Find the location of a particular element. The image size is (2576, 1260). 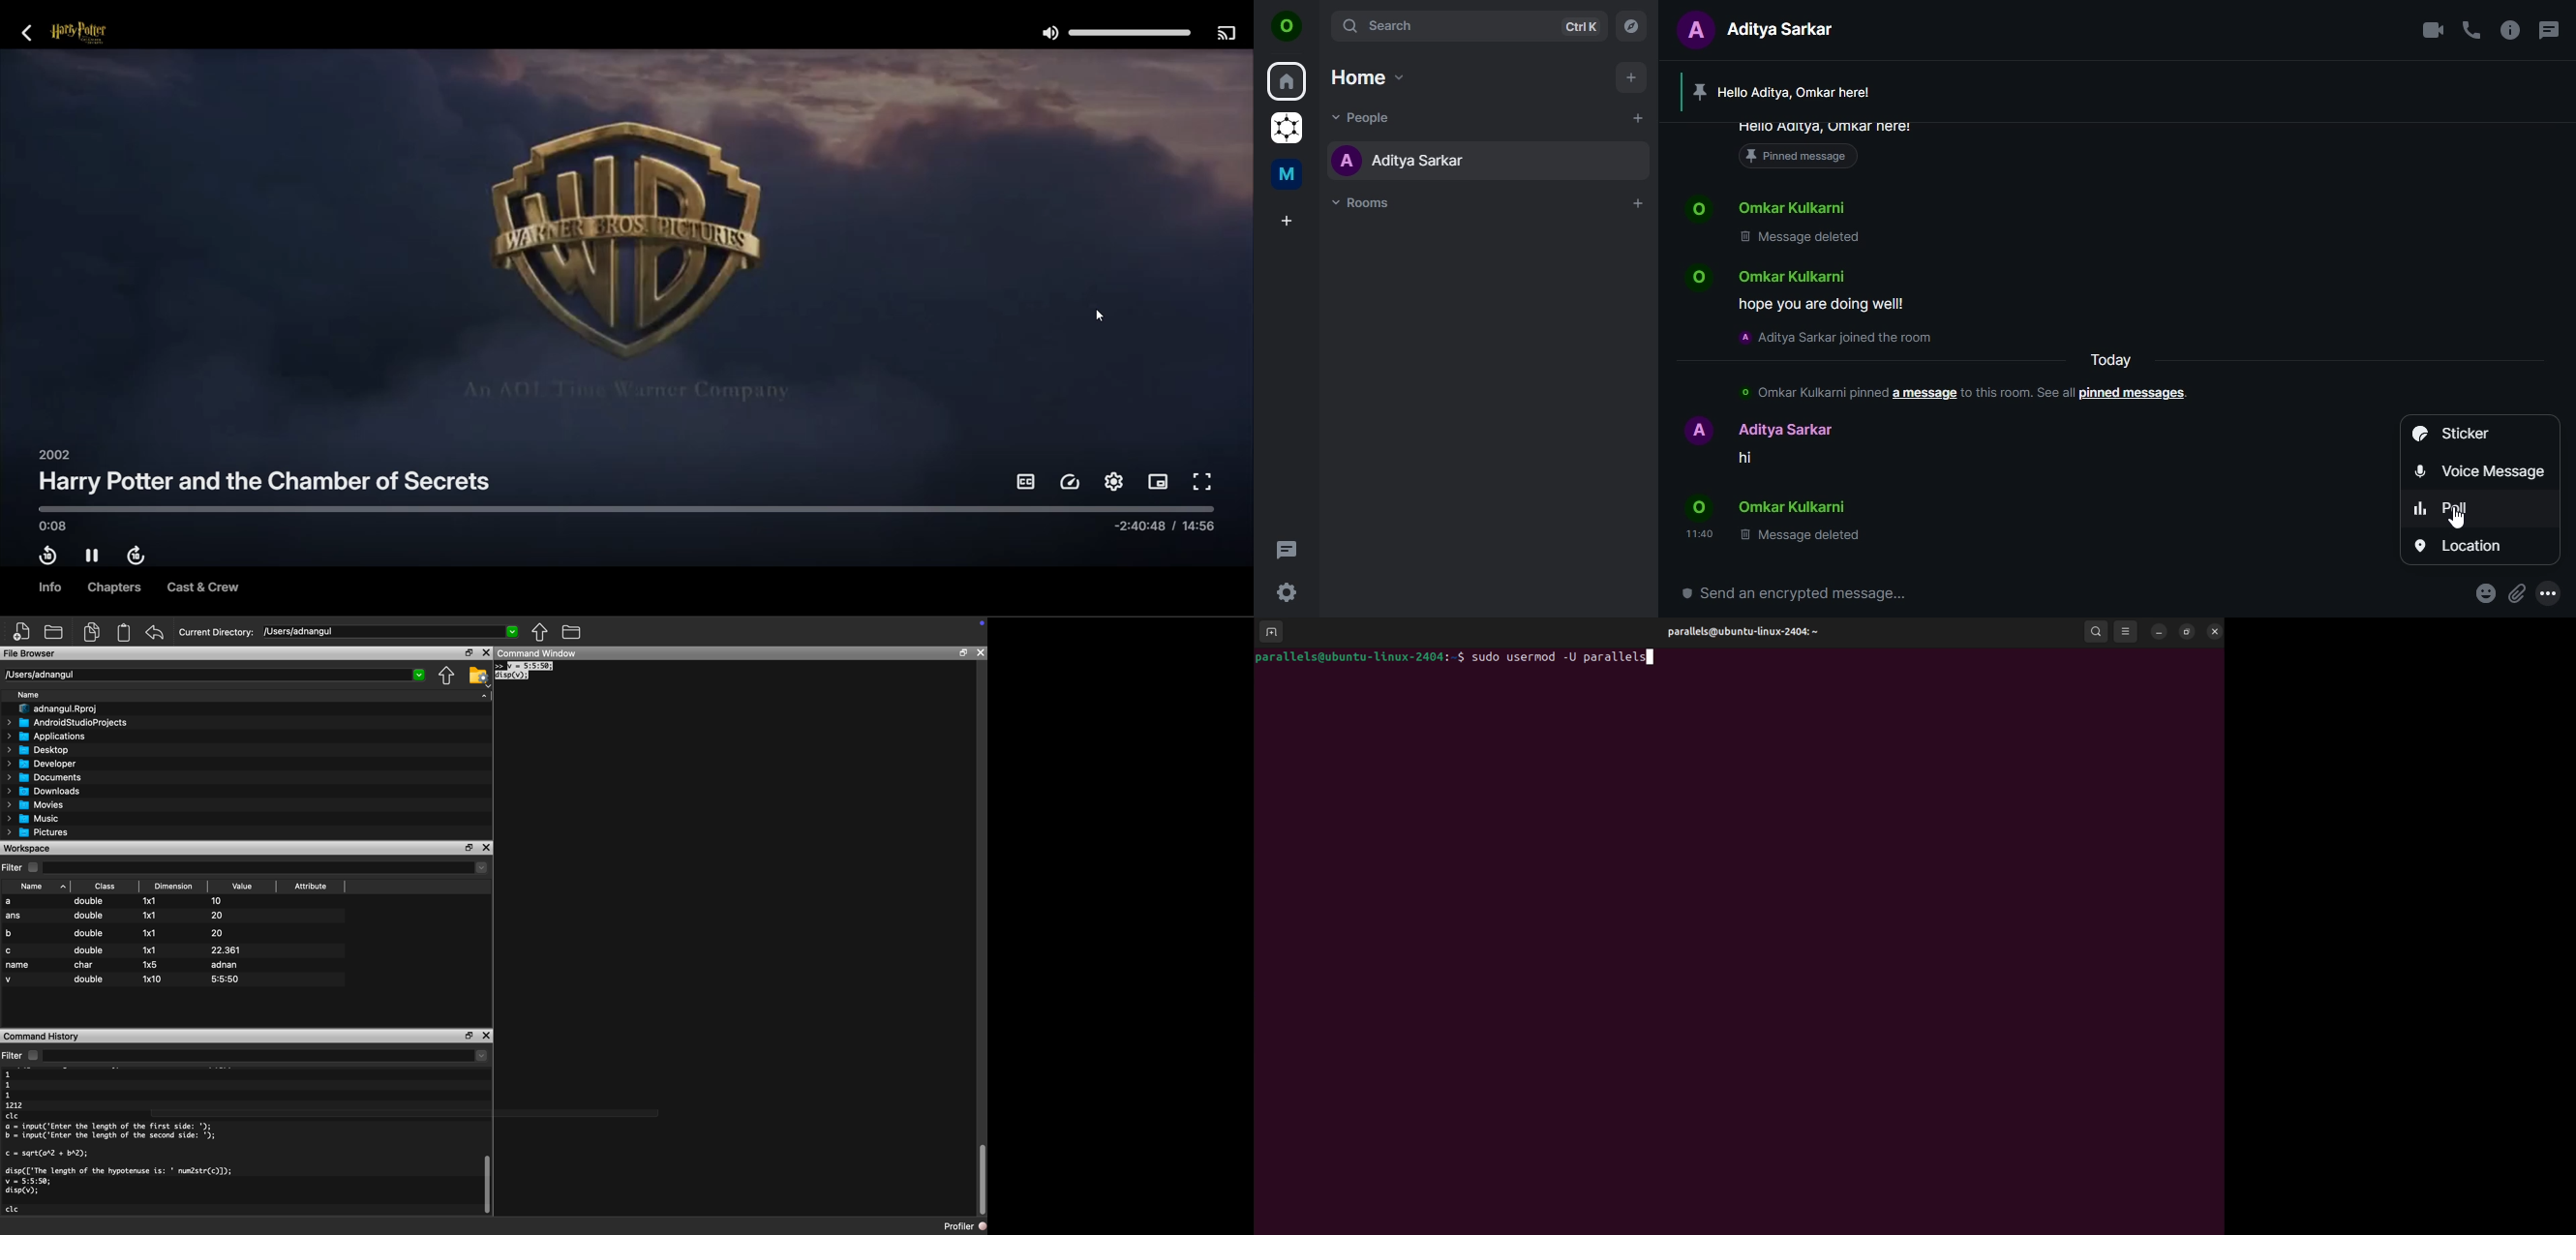

Playback Settings is located at coordinates (1071, 483).